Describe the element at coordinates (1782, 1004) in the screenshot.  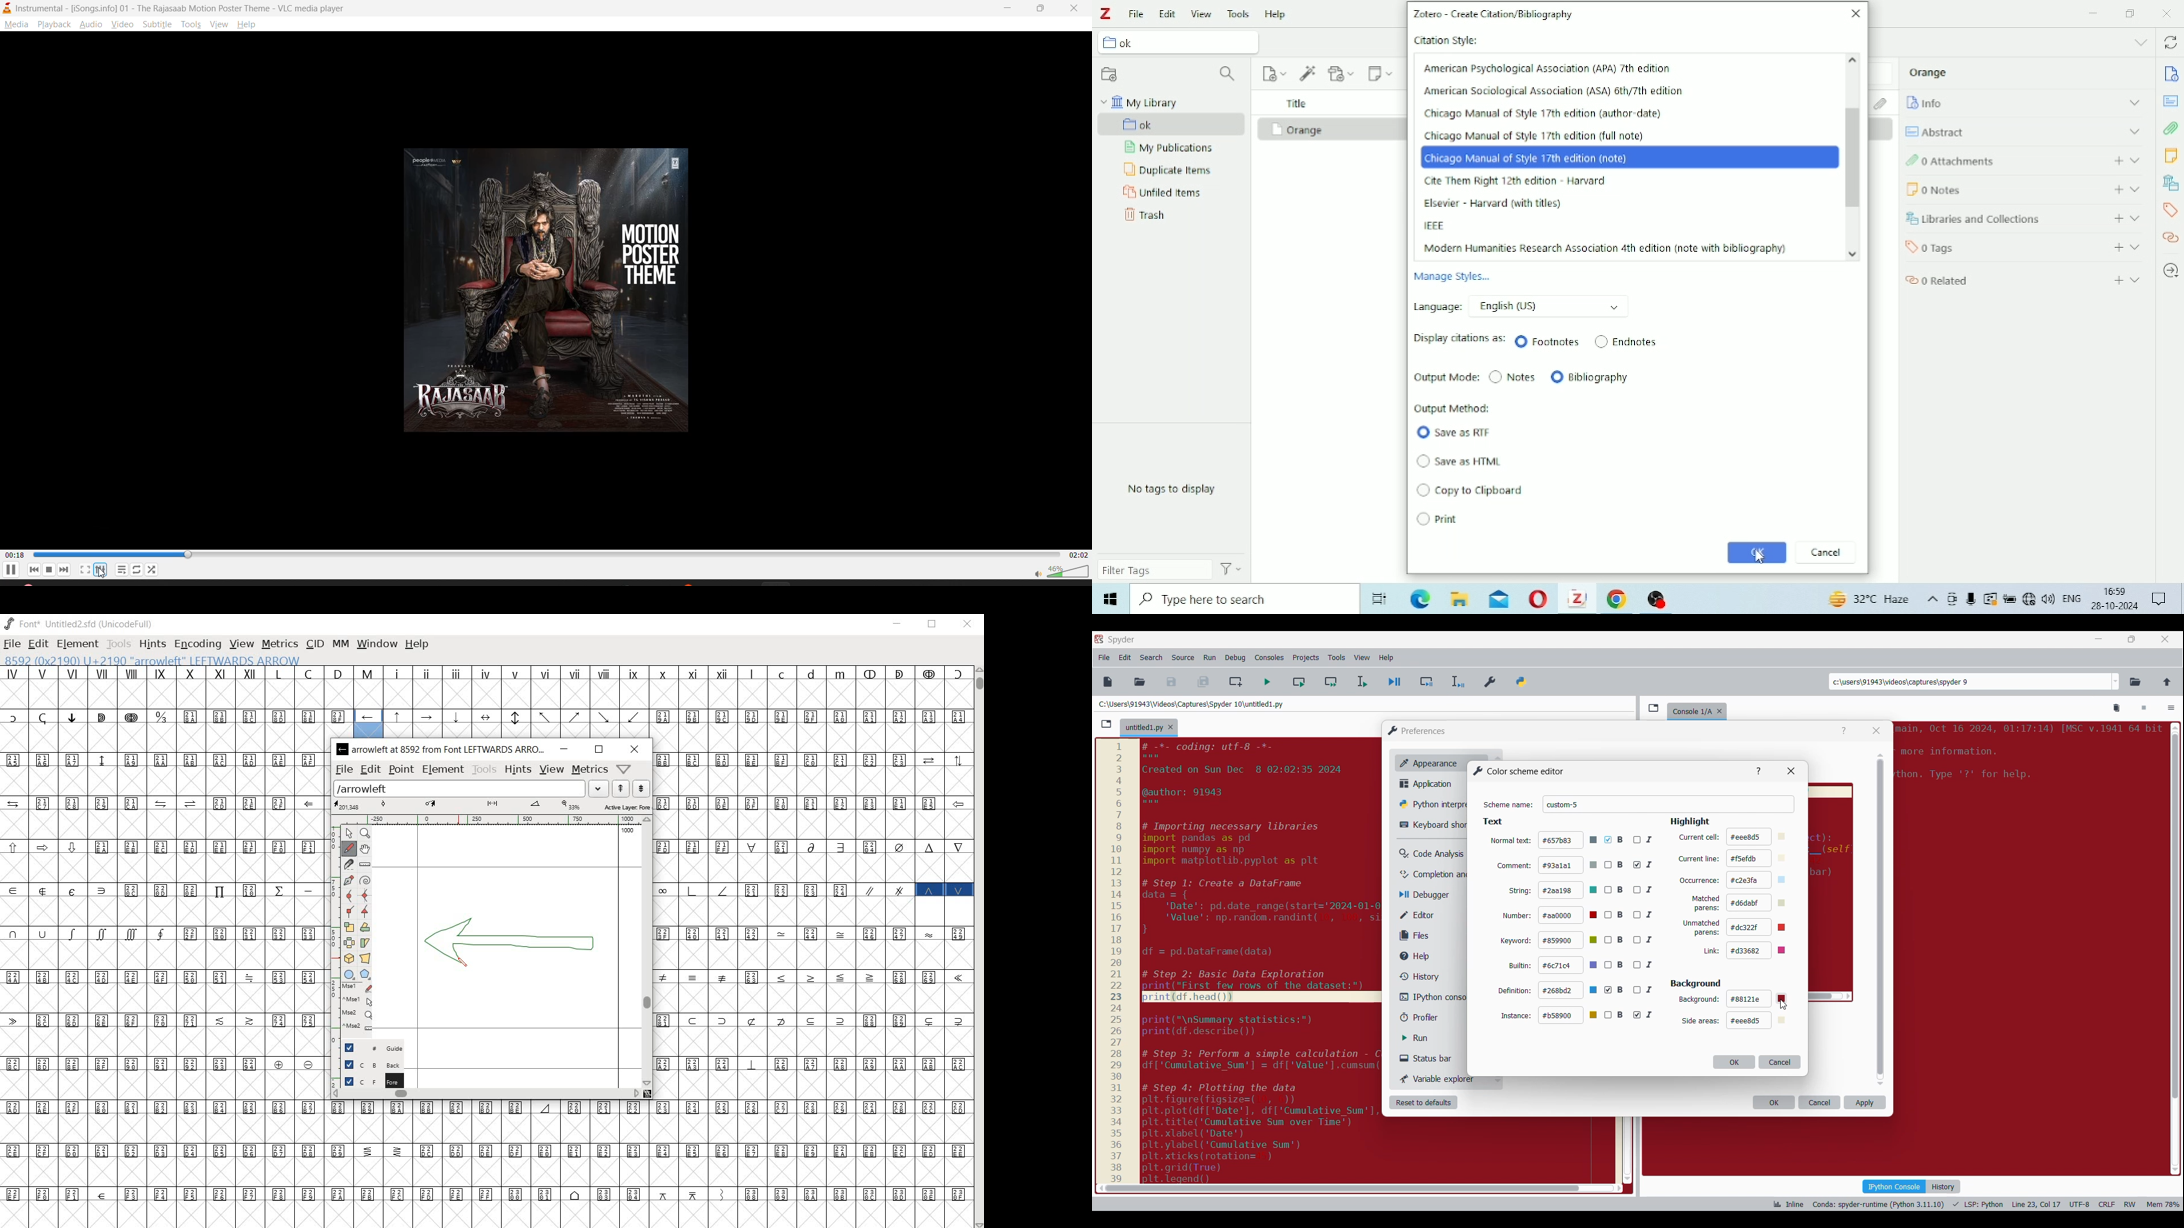
I see `` at that location.